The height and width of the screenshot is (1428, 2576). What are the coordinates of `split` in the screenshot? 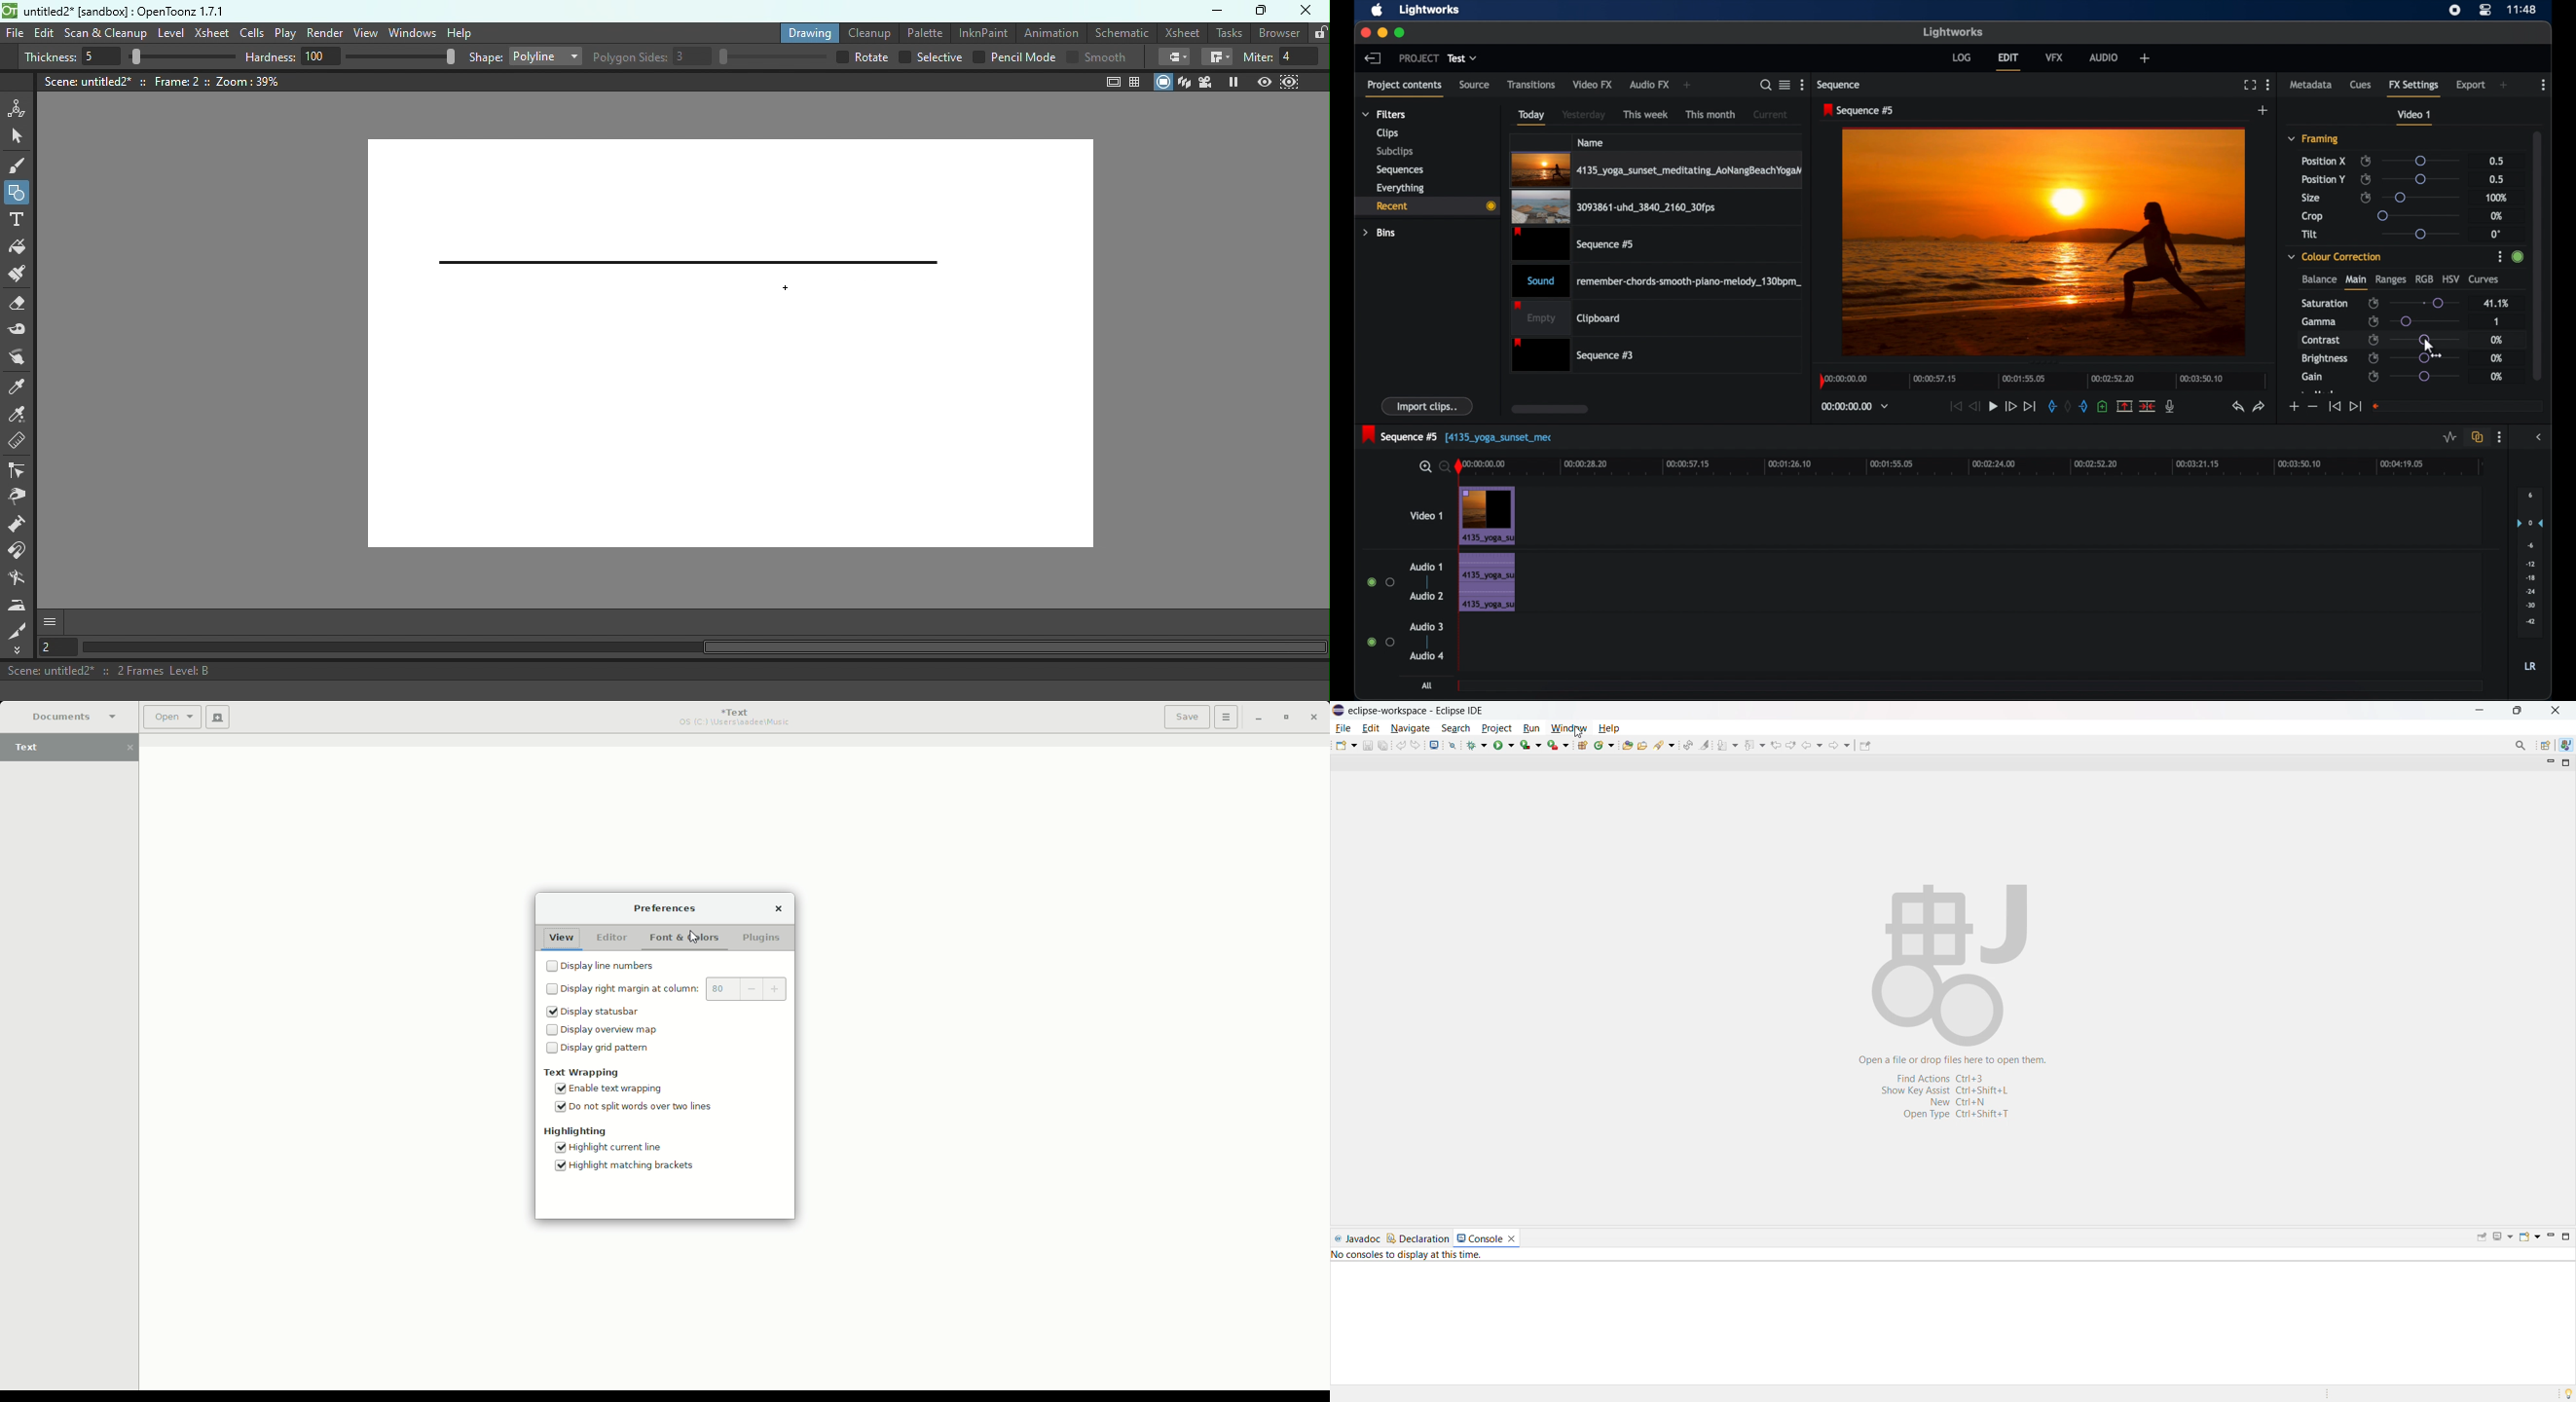 It's located at (2124, 406).